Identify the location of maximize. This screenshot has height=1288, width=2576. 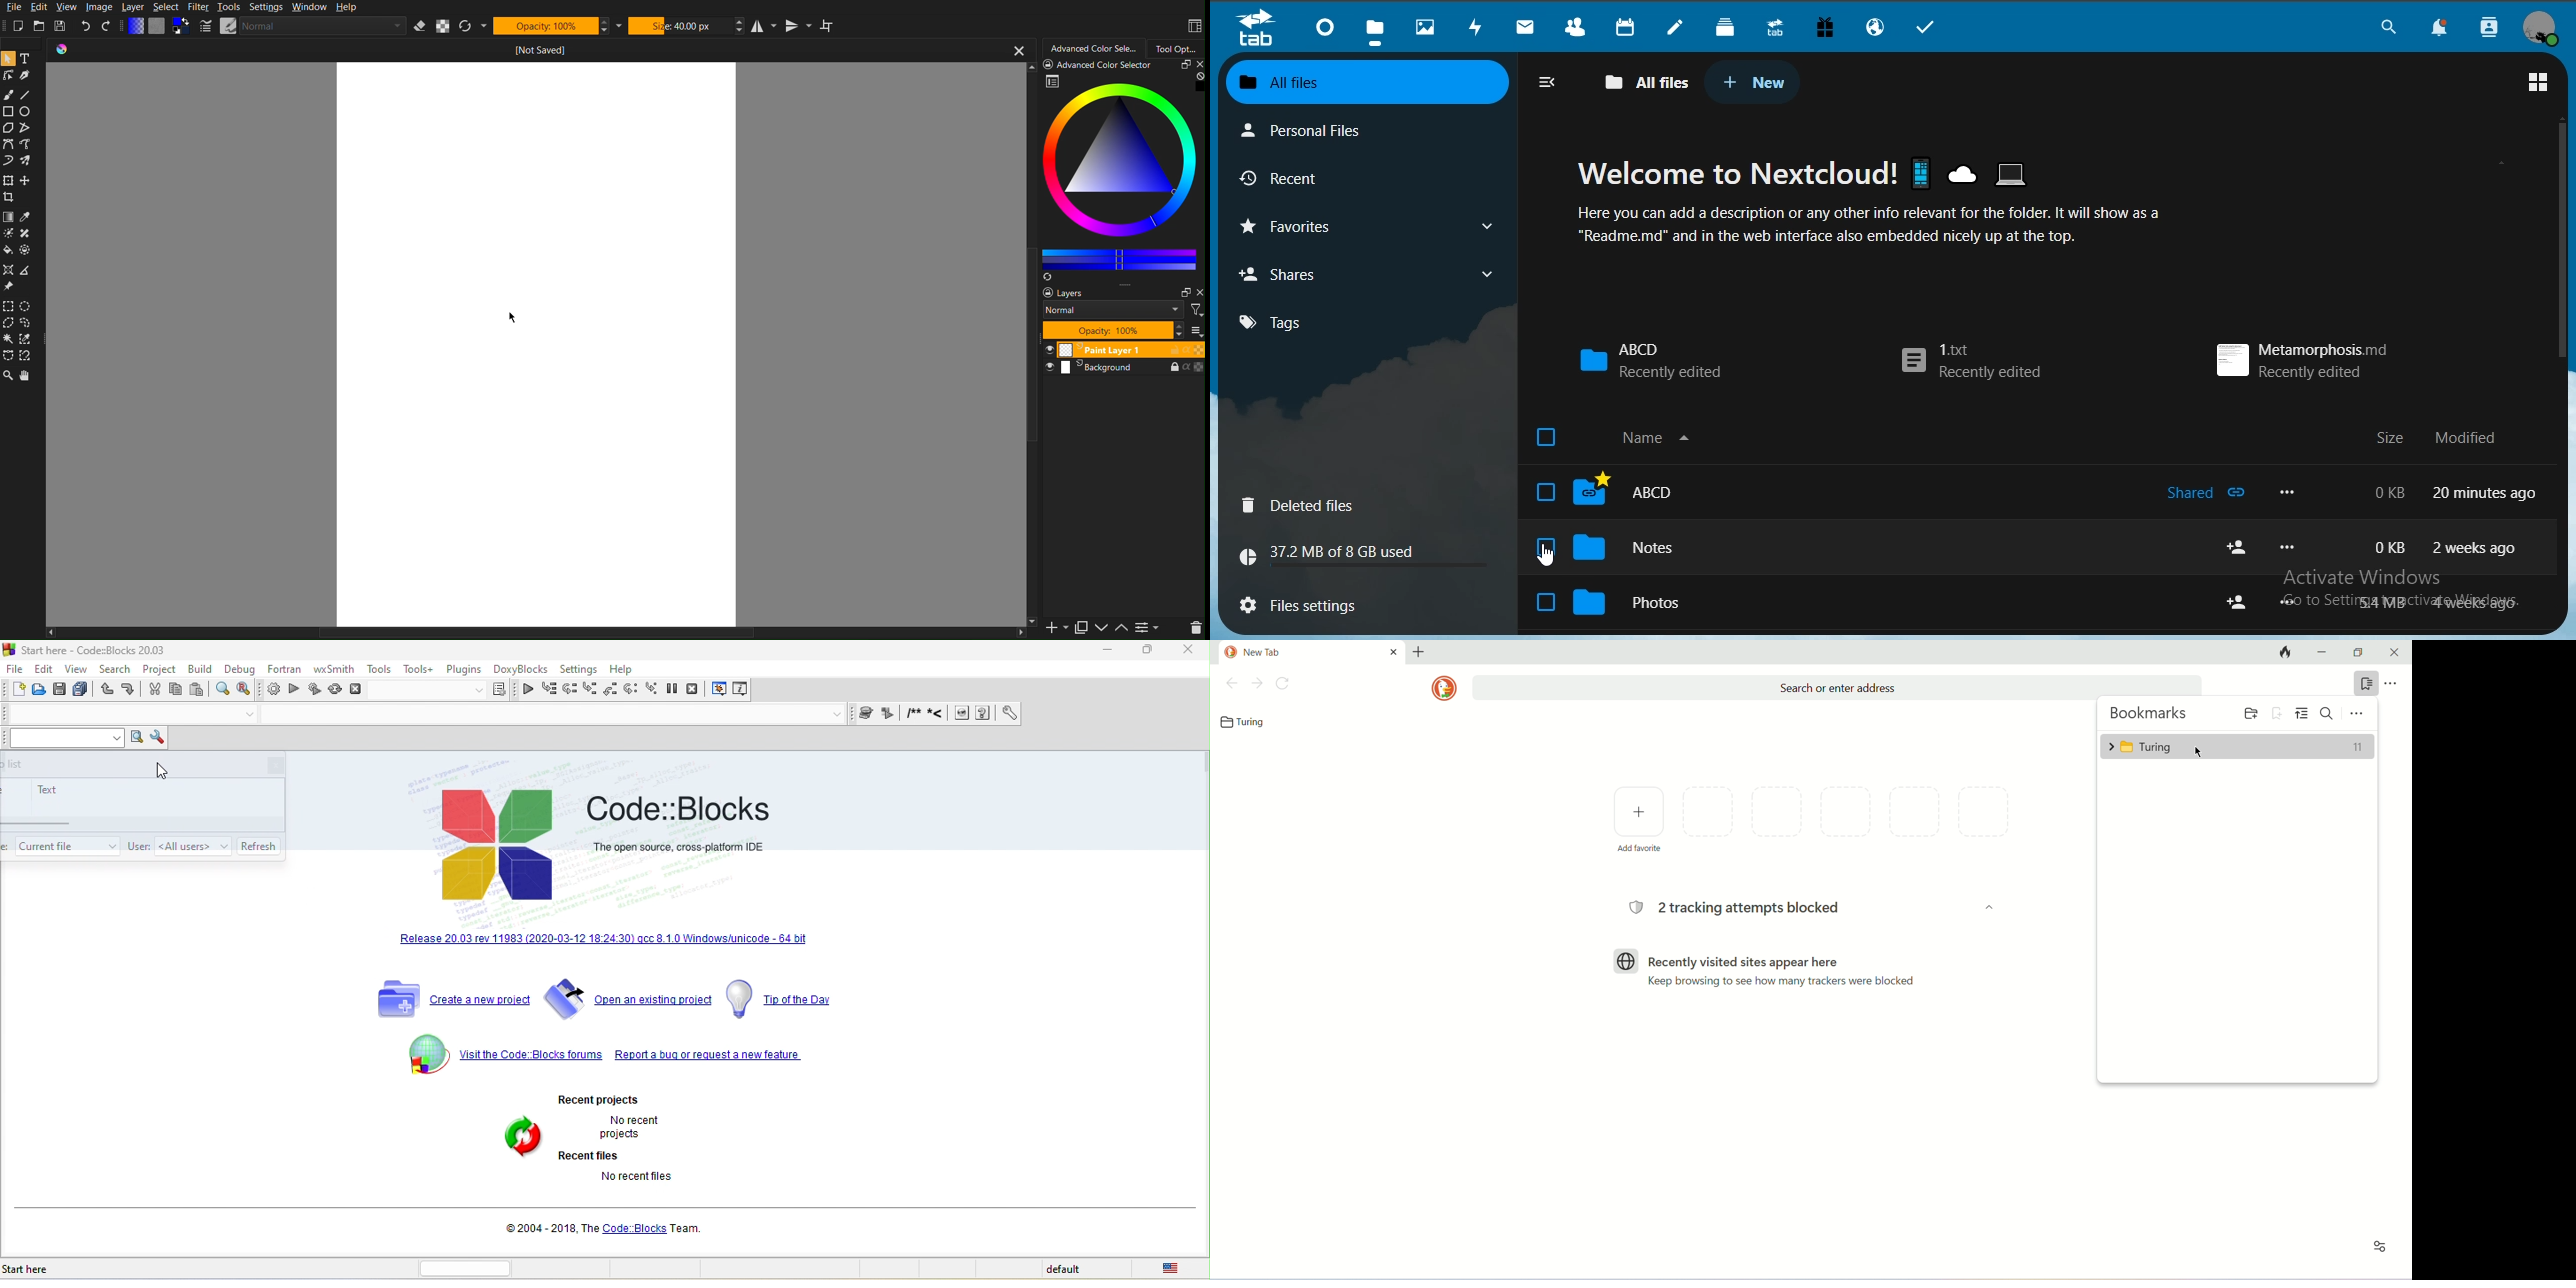
(1150, 652).